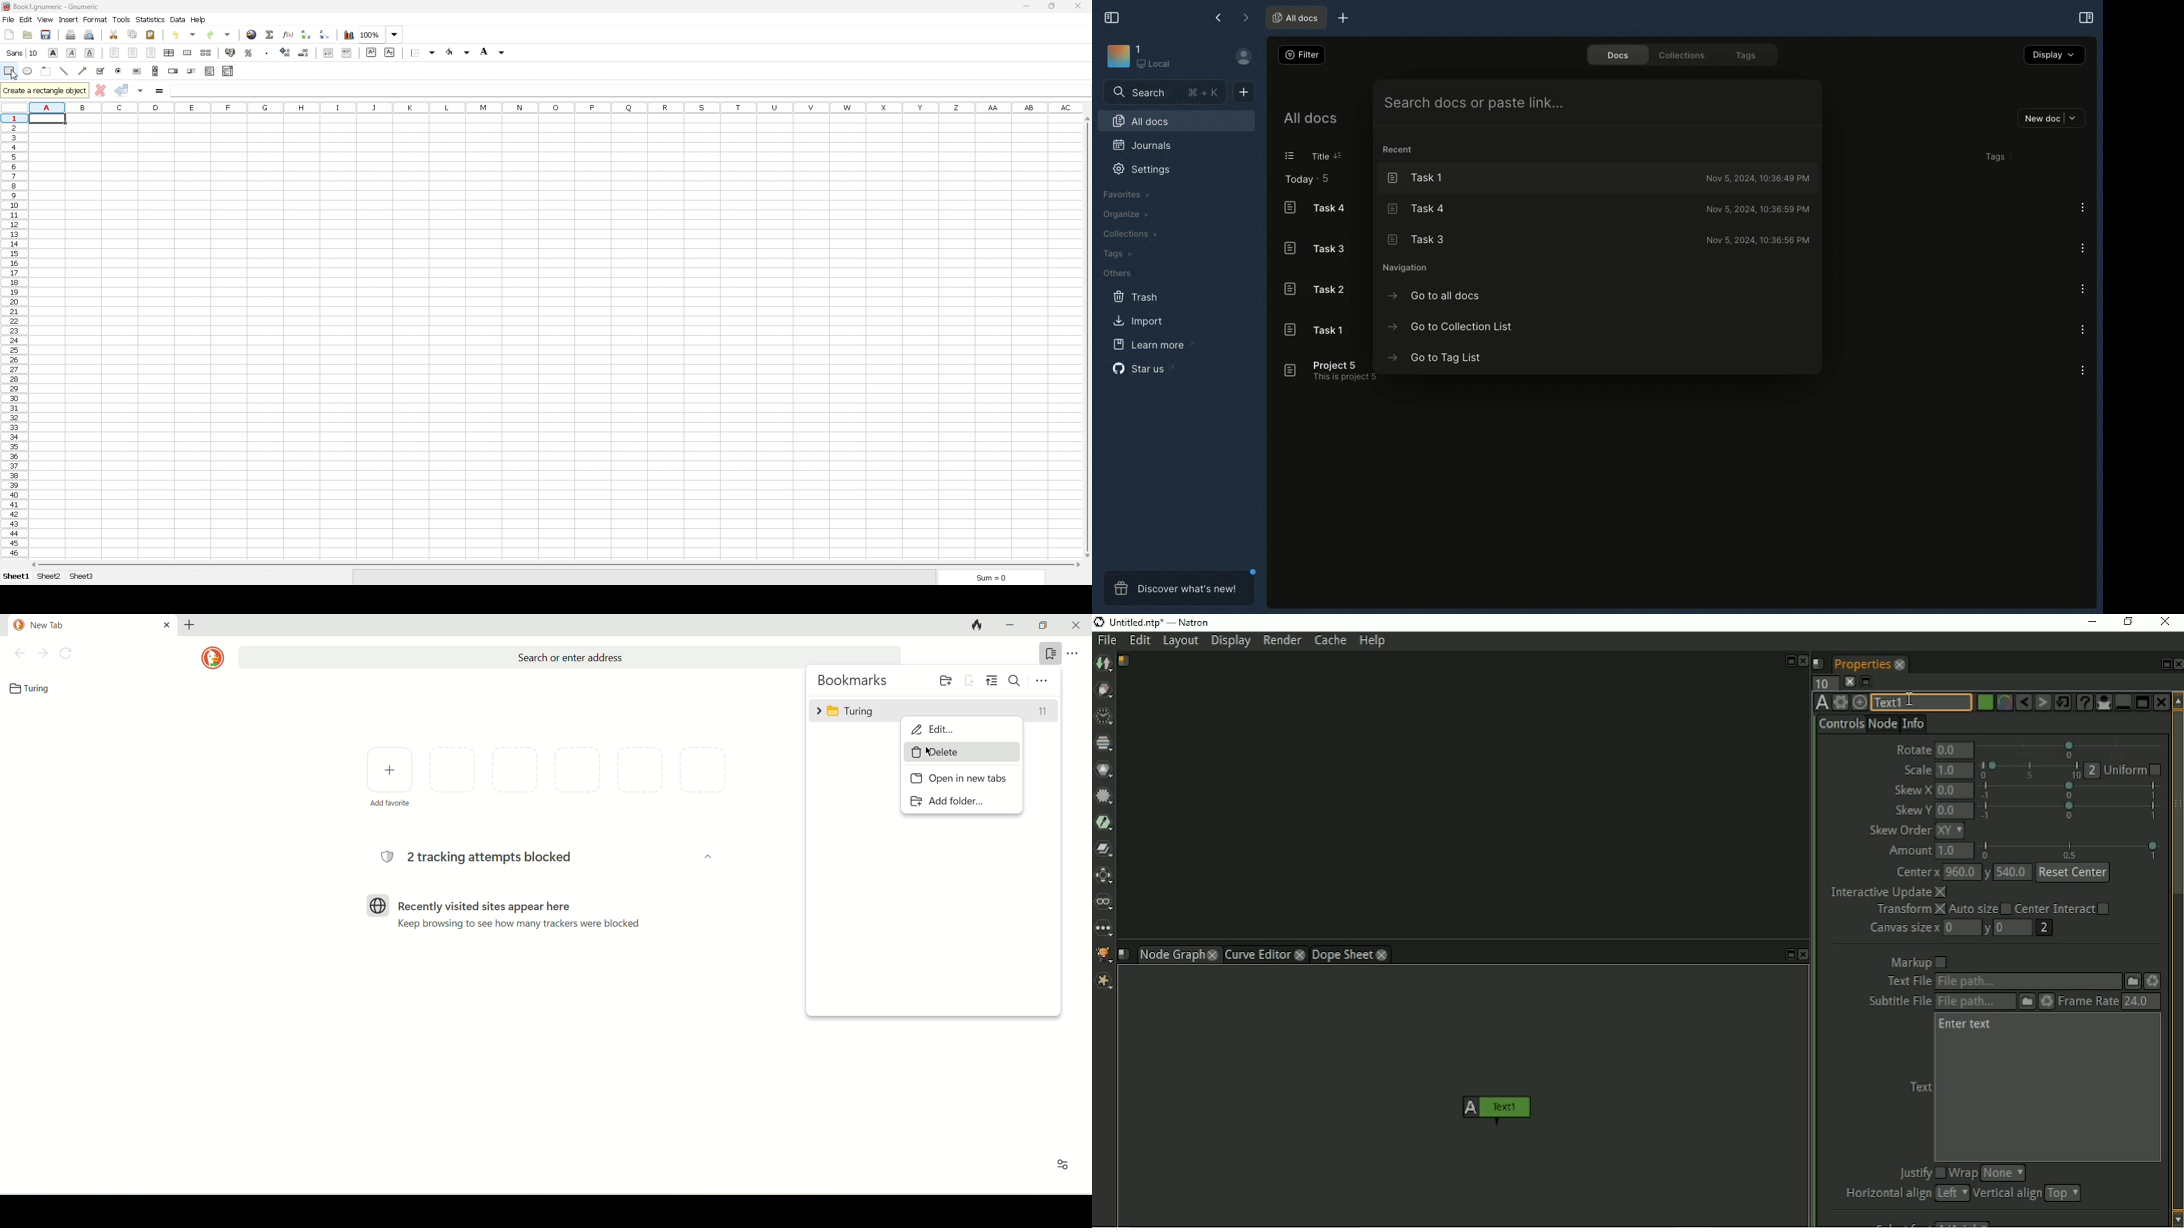  I want to click on new, so click(9, 34).